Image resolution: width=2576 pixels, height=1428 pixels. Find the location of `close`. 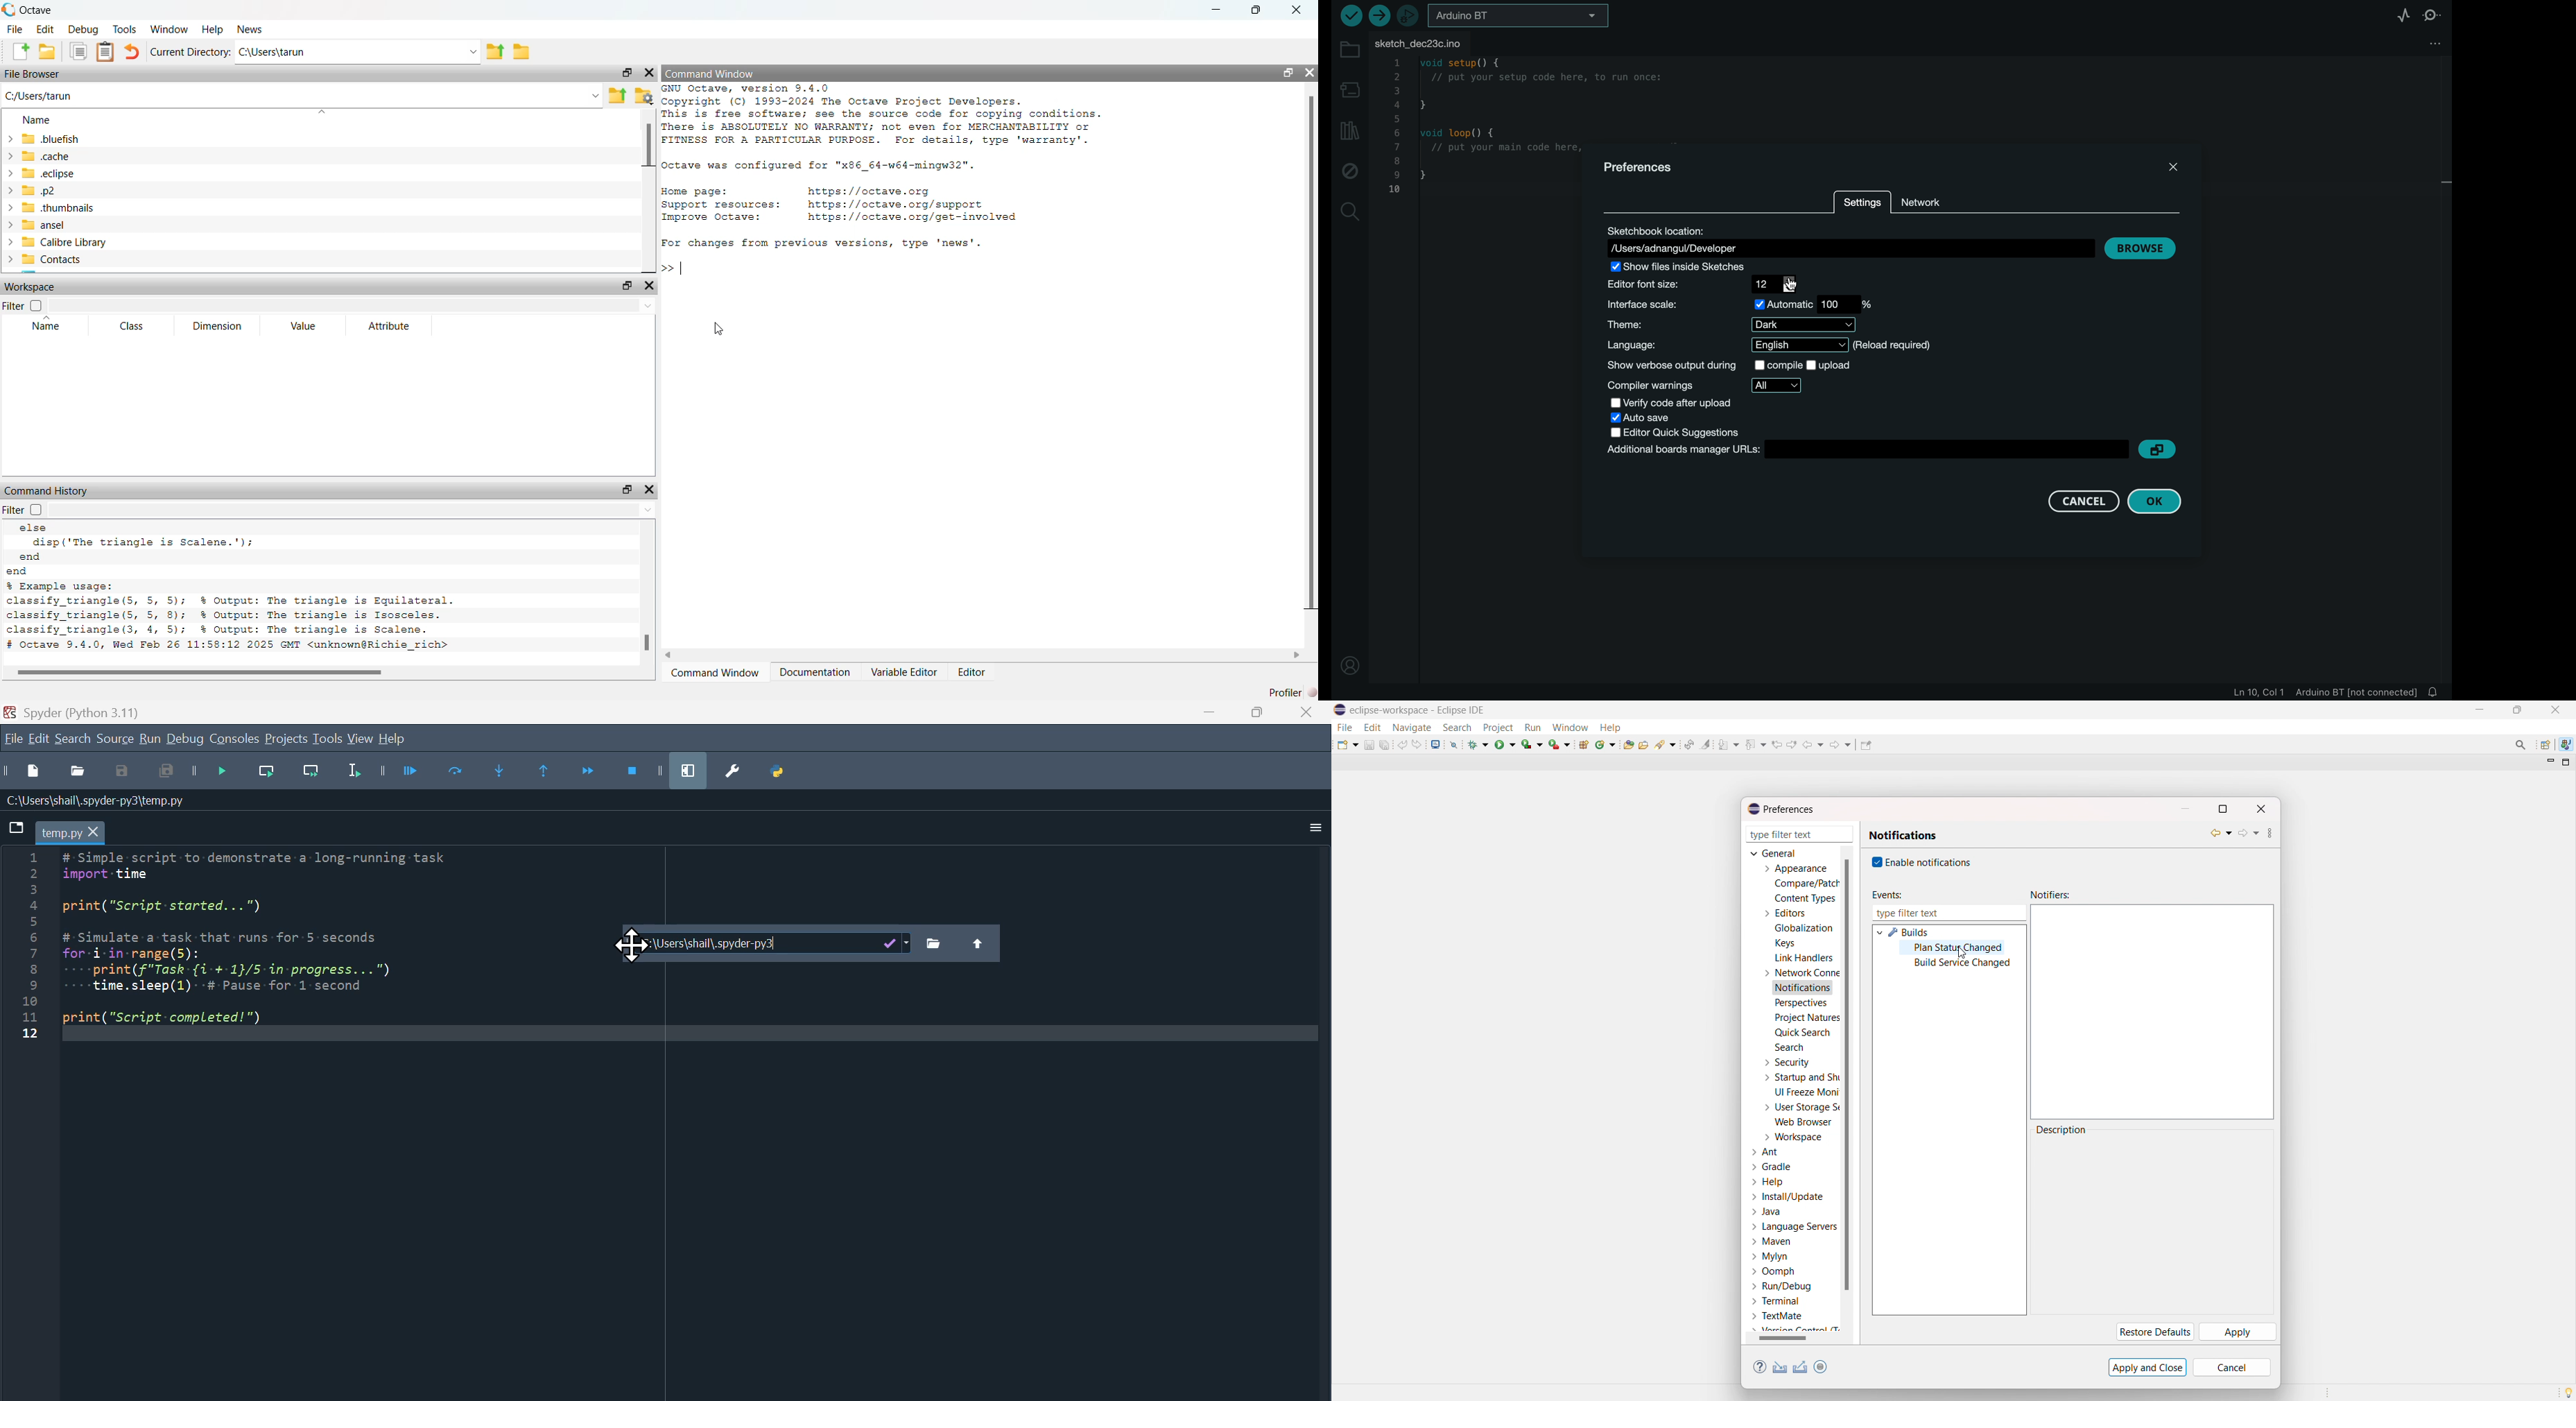

close is located at coordinates (1309, 716).